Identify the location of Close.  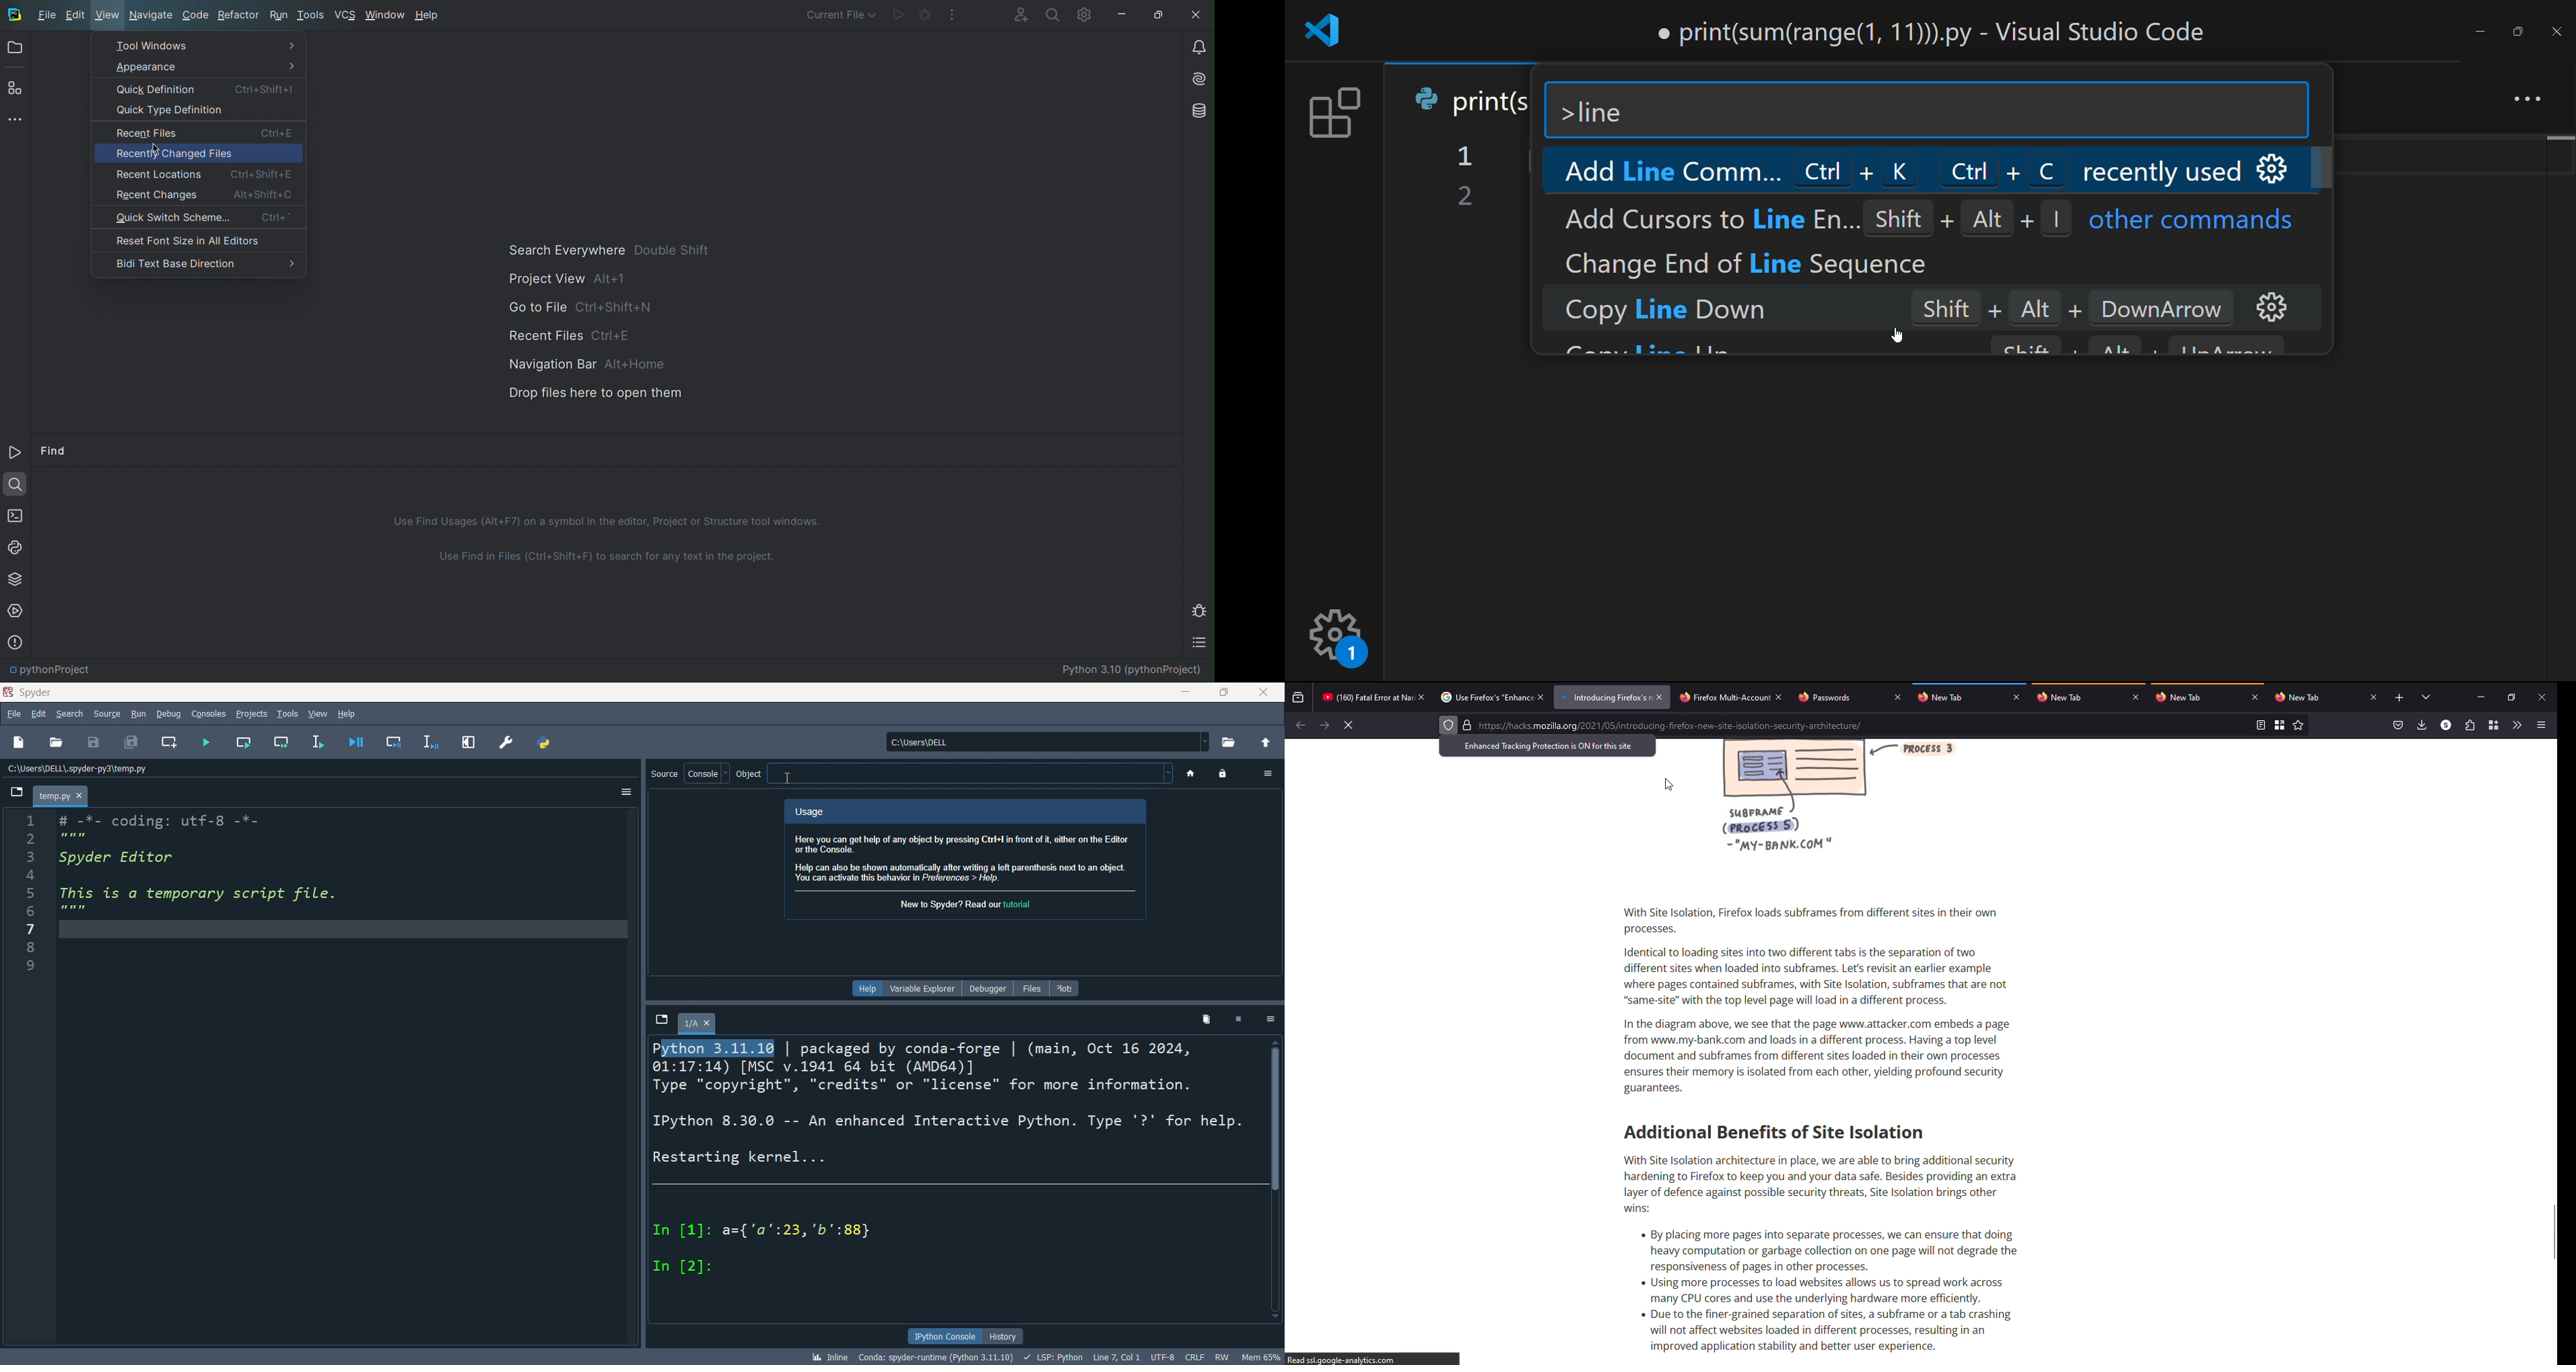
(1196, 16).